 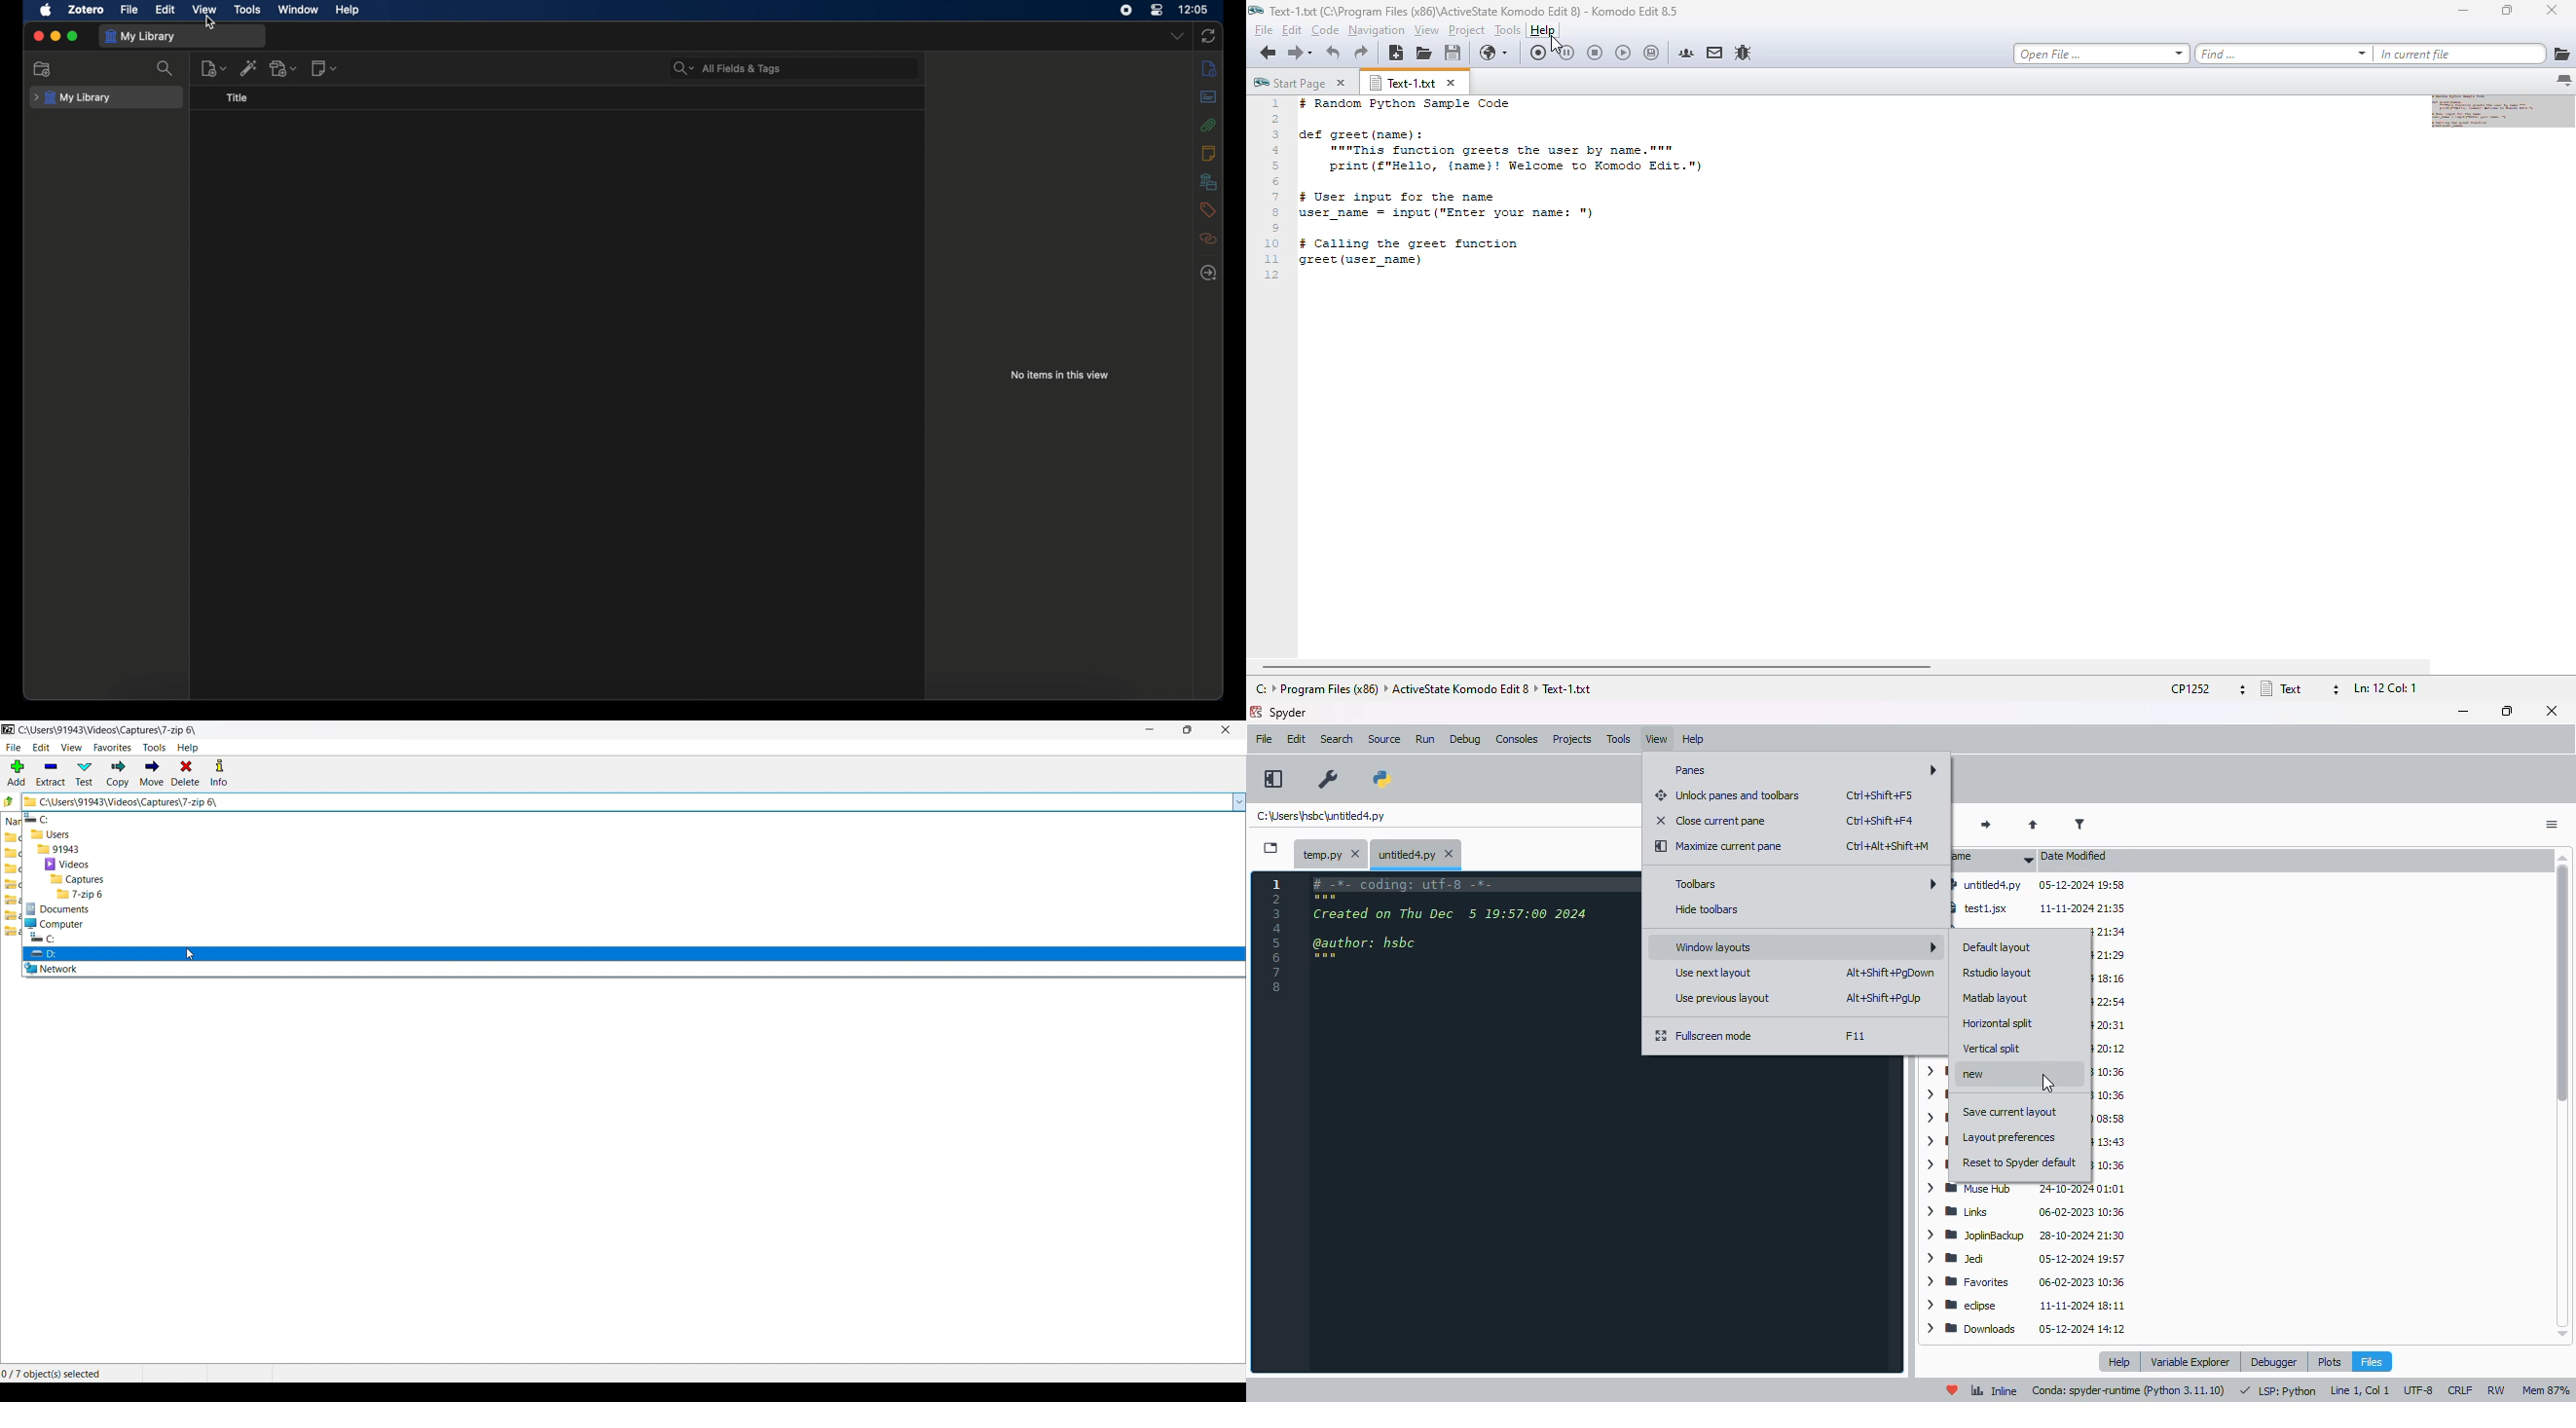 What do you see at coordinates (2107, 1163) in the screenshot?
I see `Music` at bounding box center [2107, 1163].